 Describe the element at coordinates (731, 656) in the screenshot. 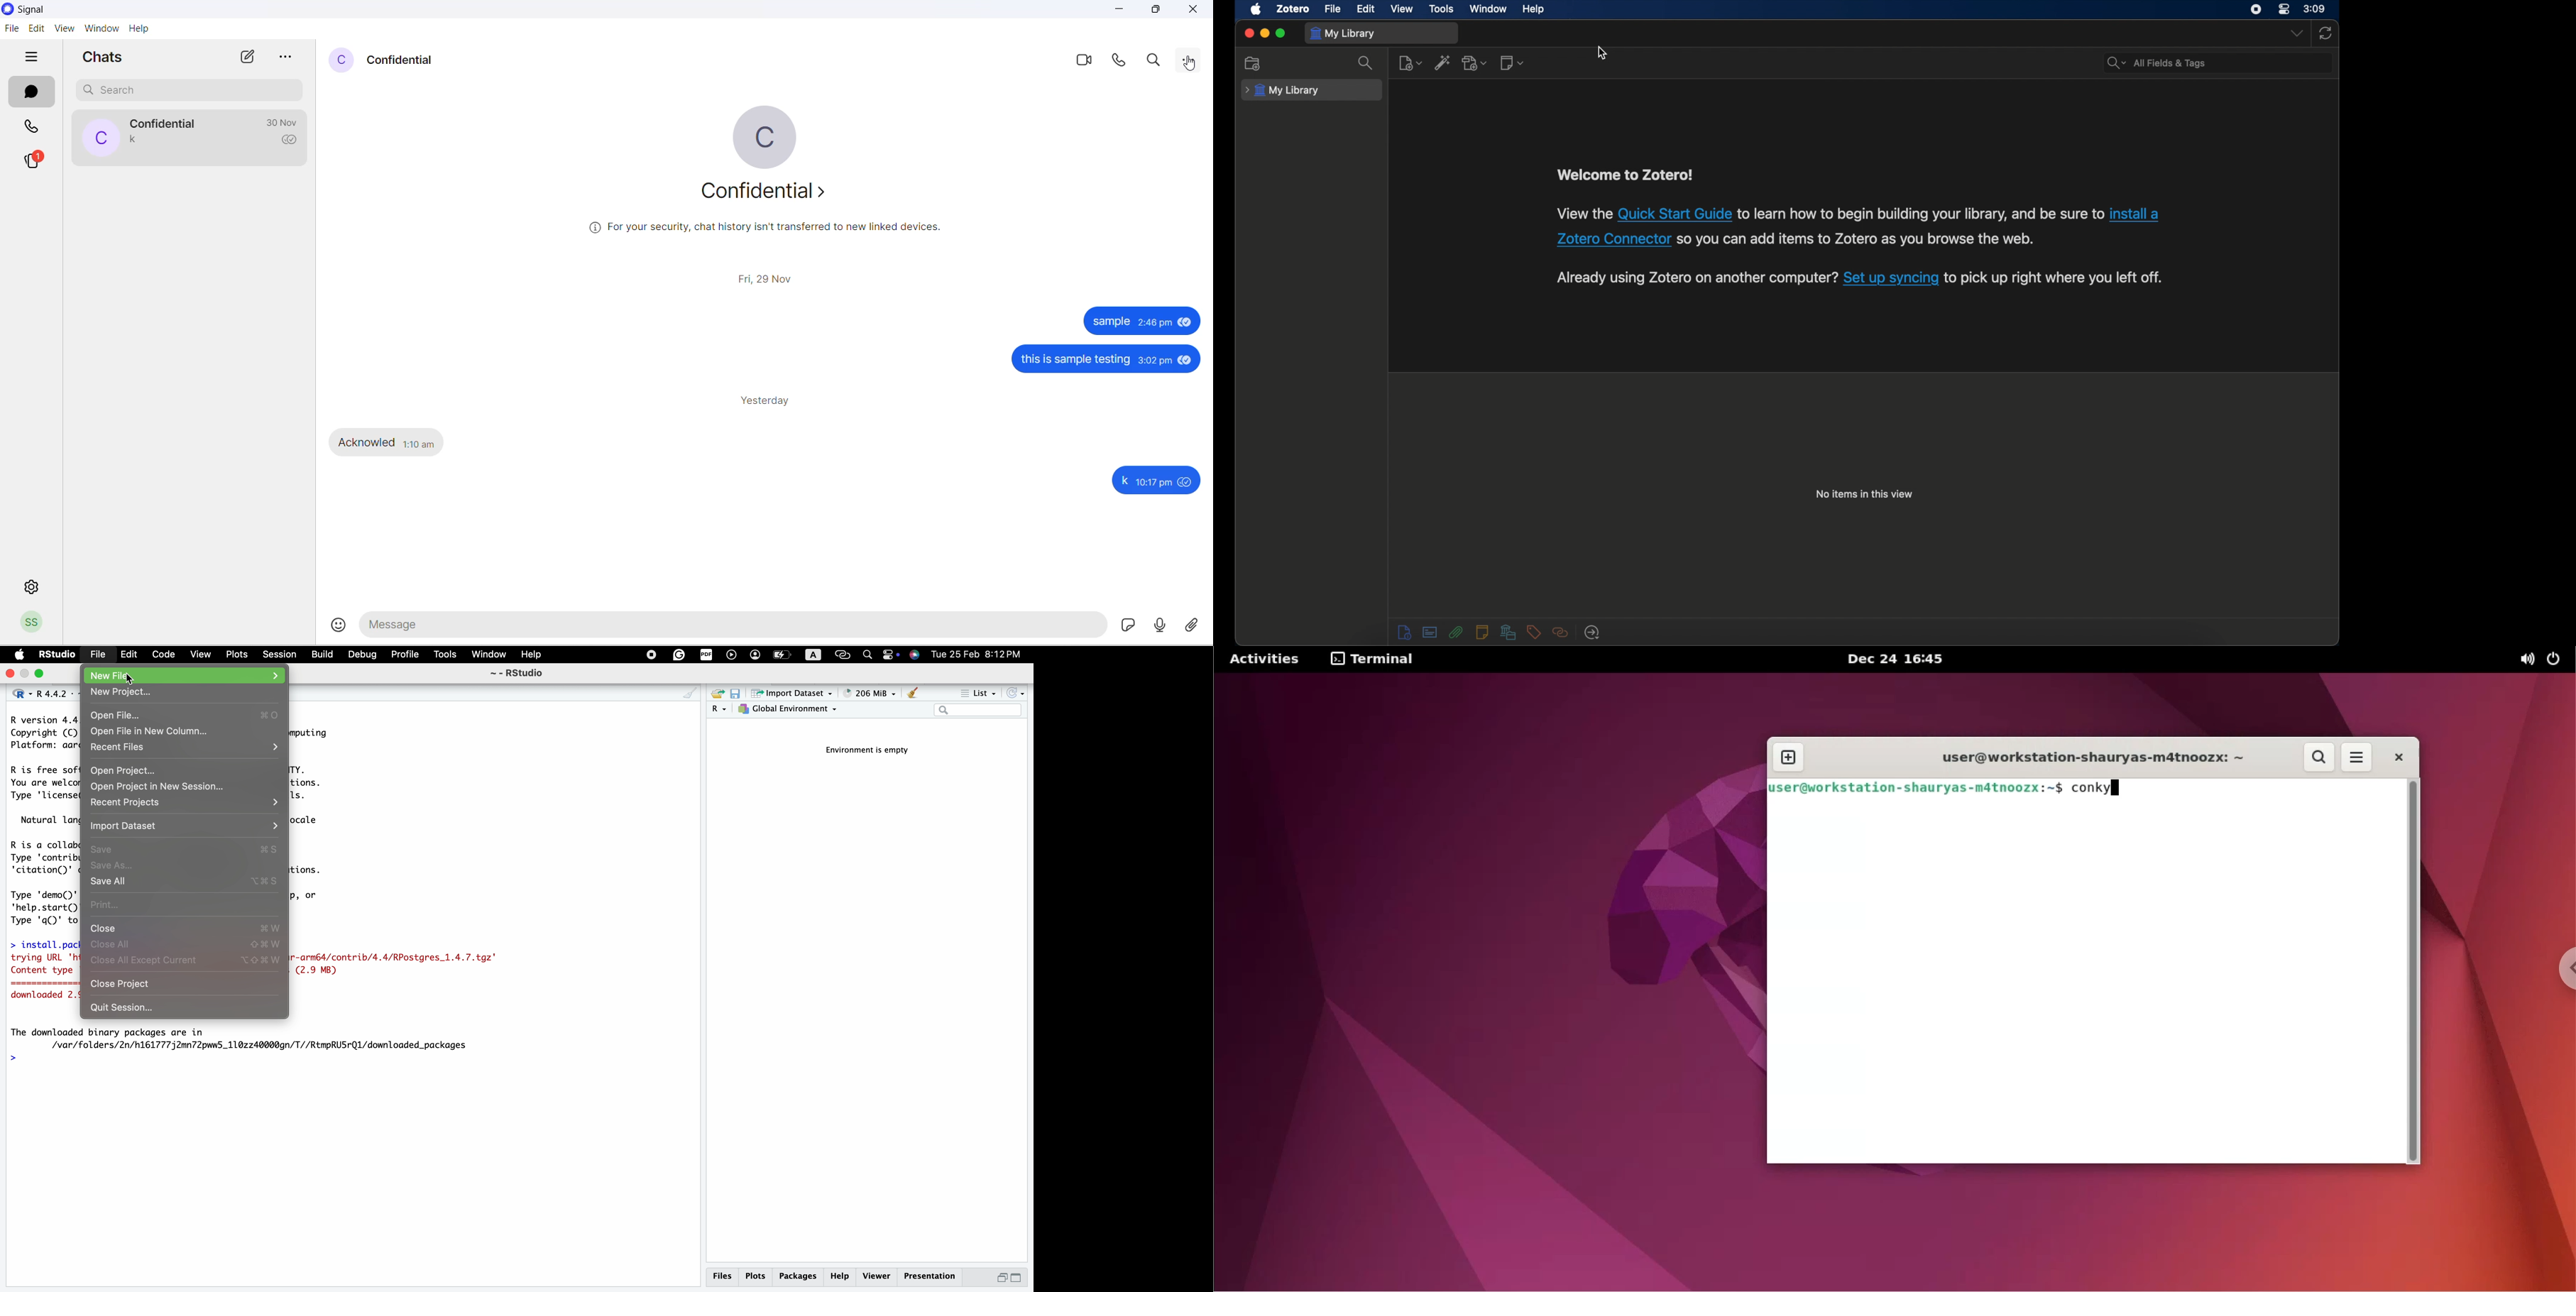

I see `play` at that location.